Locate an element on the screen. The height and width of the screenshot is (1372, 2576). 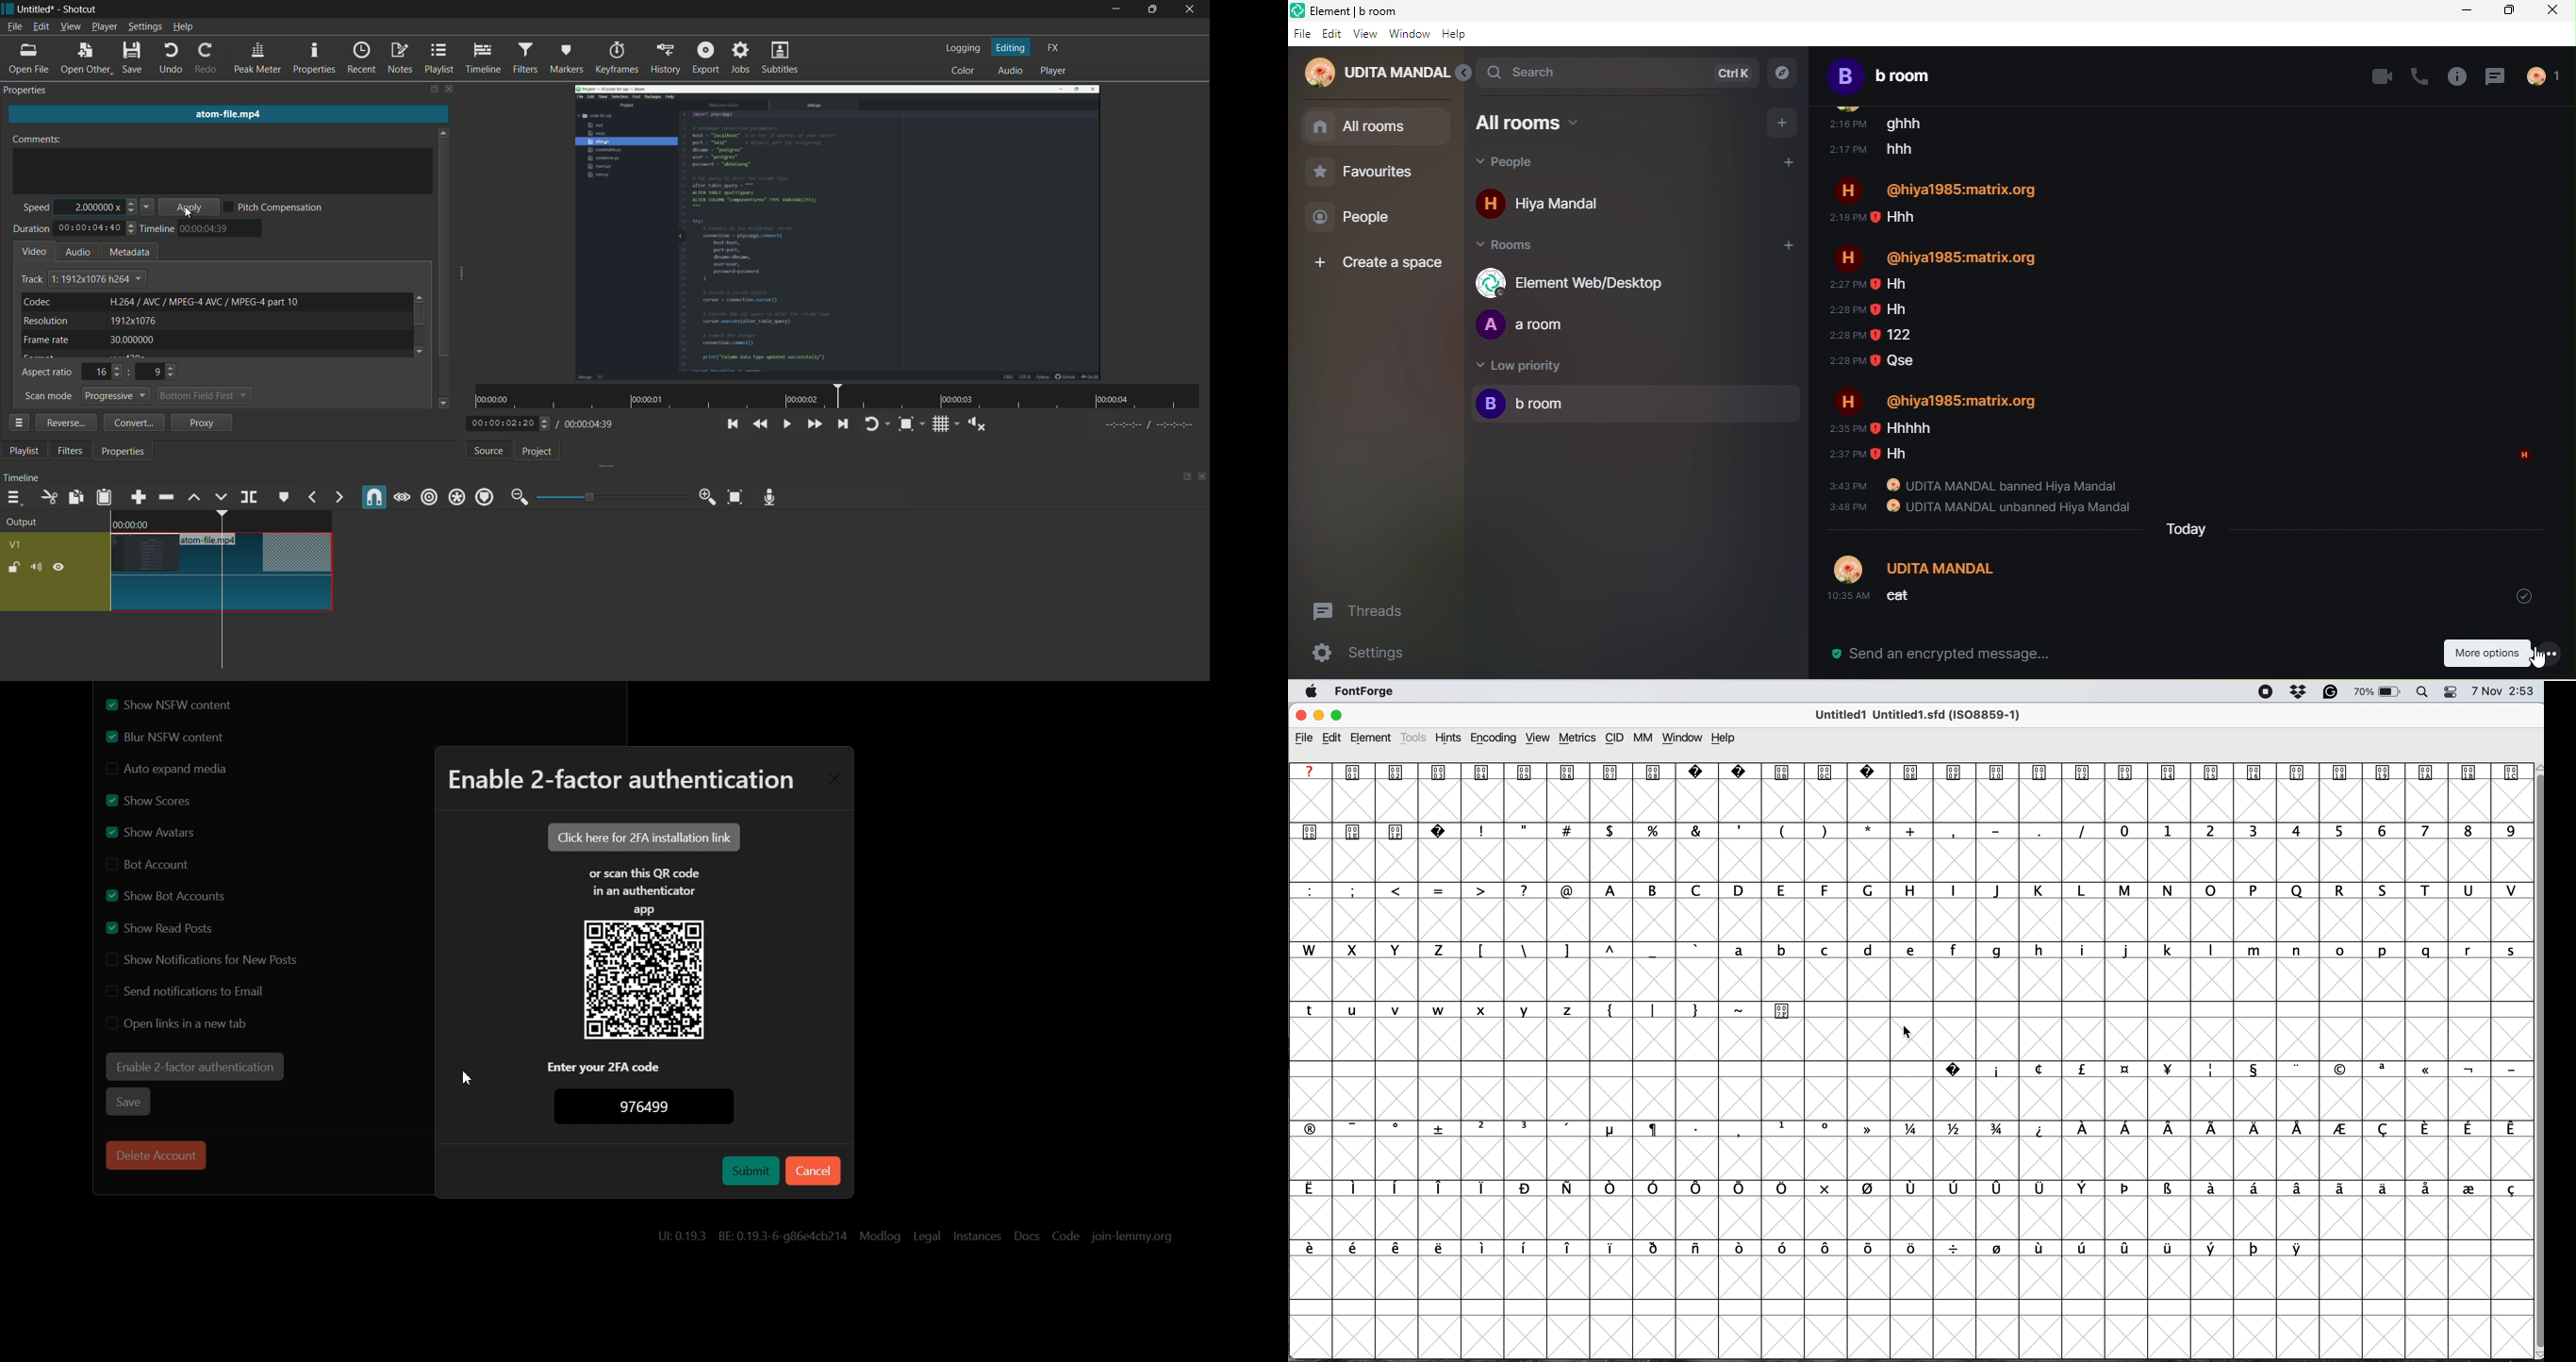
resolution is located at coordinates (45, 321).